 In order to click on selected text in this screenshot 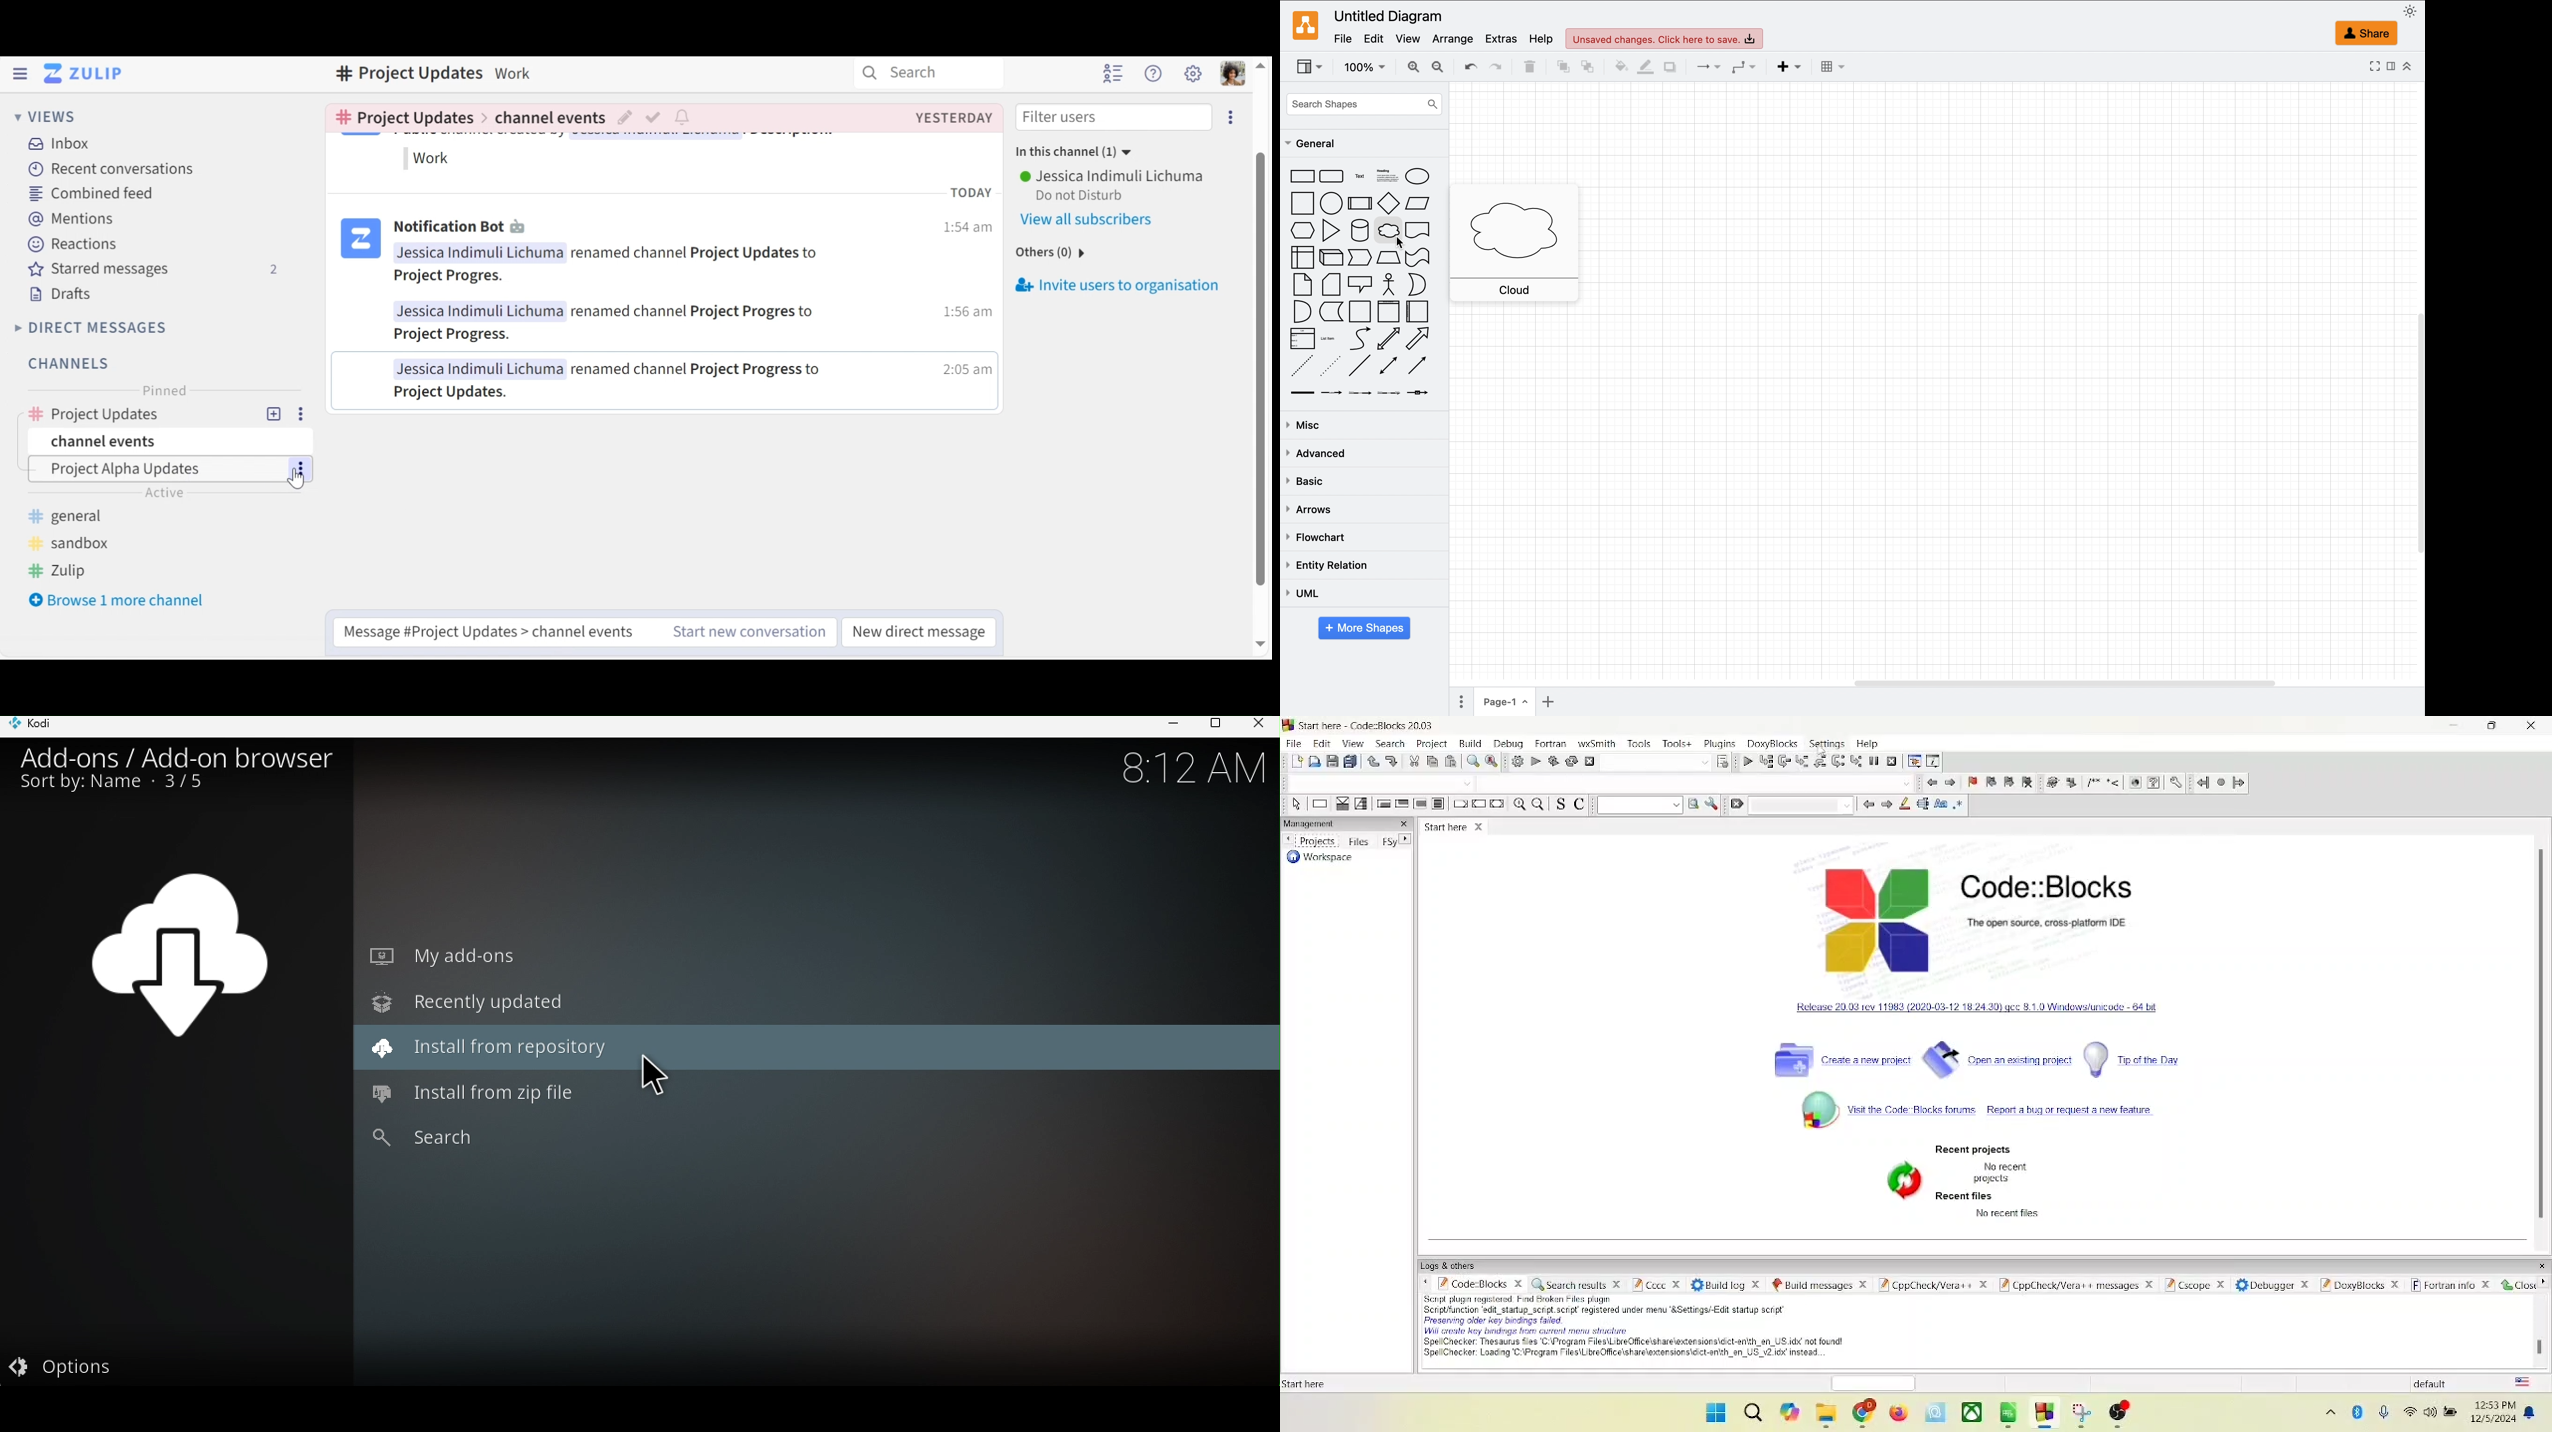, I will do `click(1924, 806)`.